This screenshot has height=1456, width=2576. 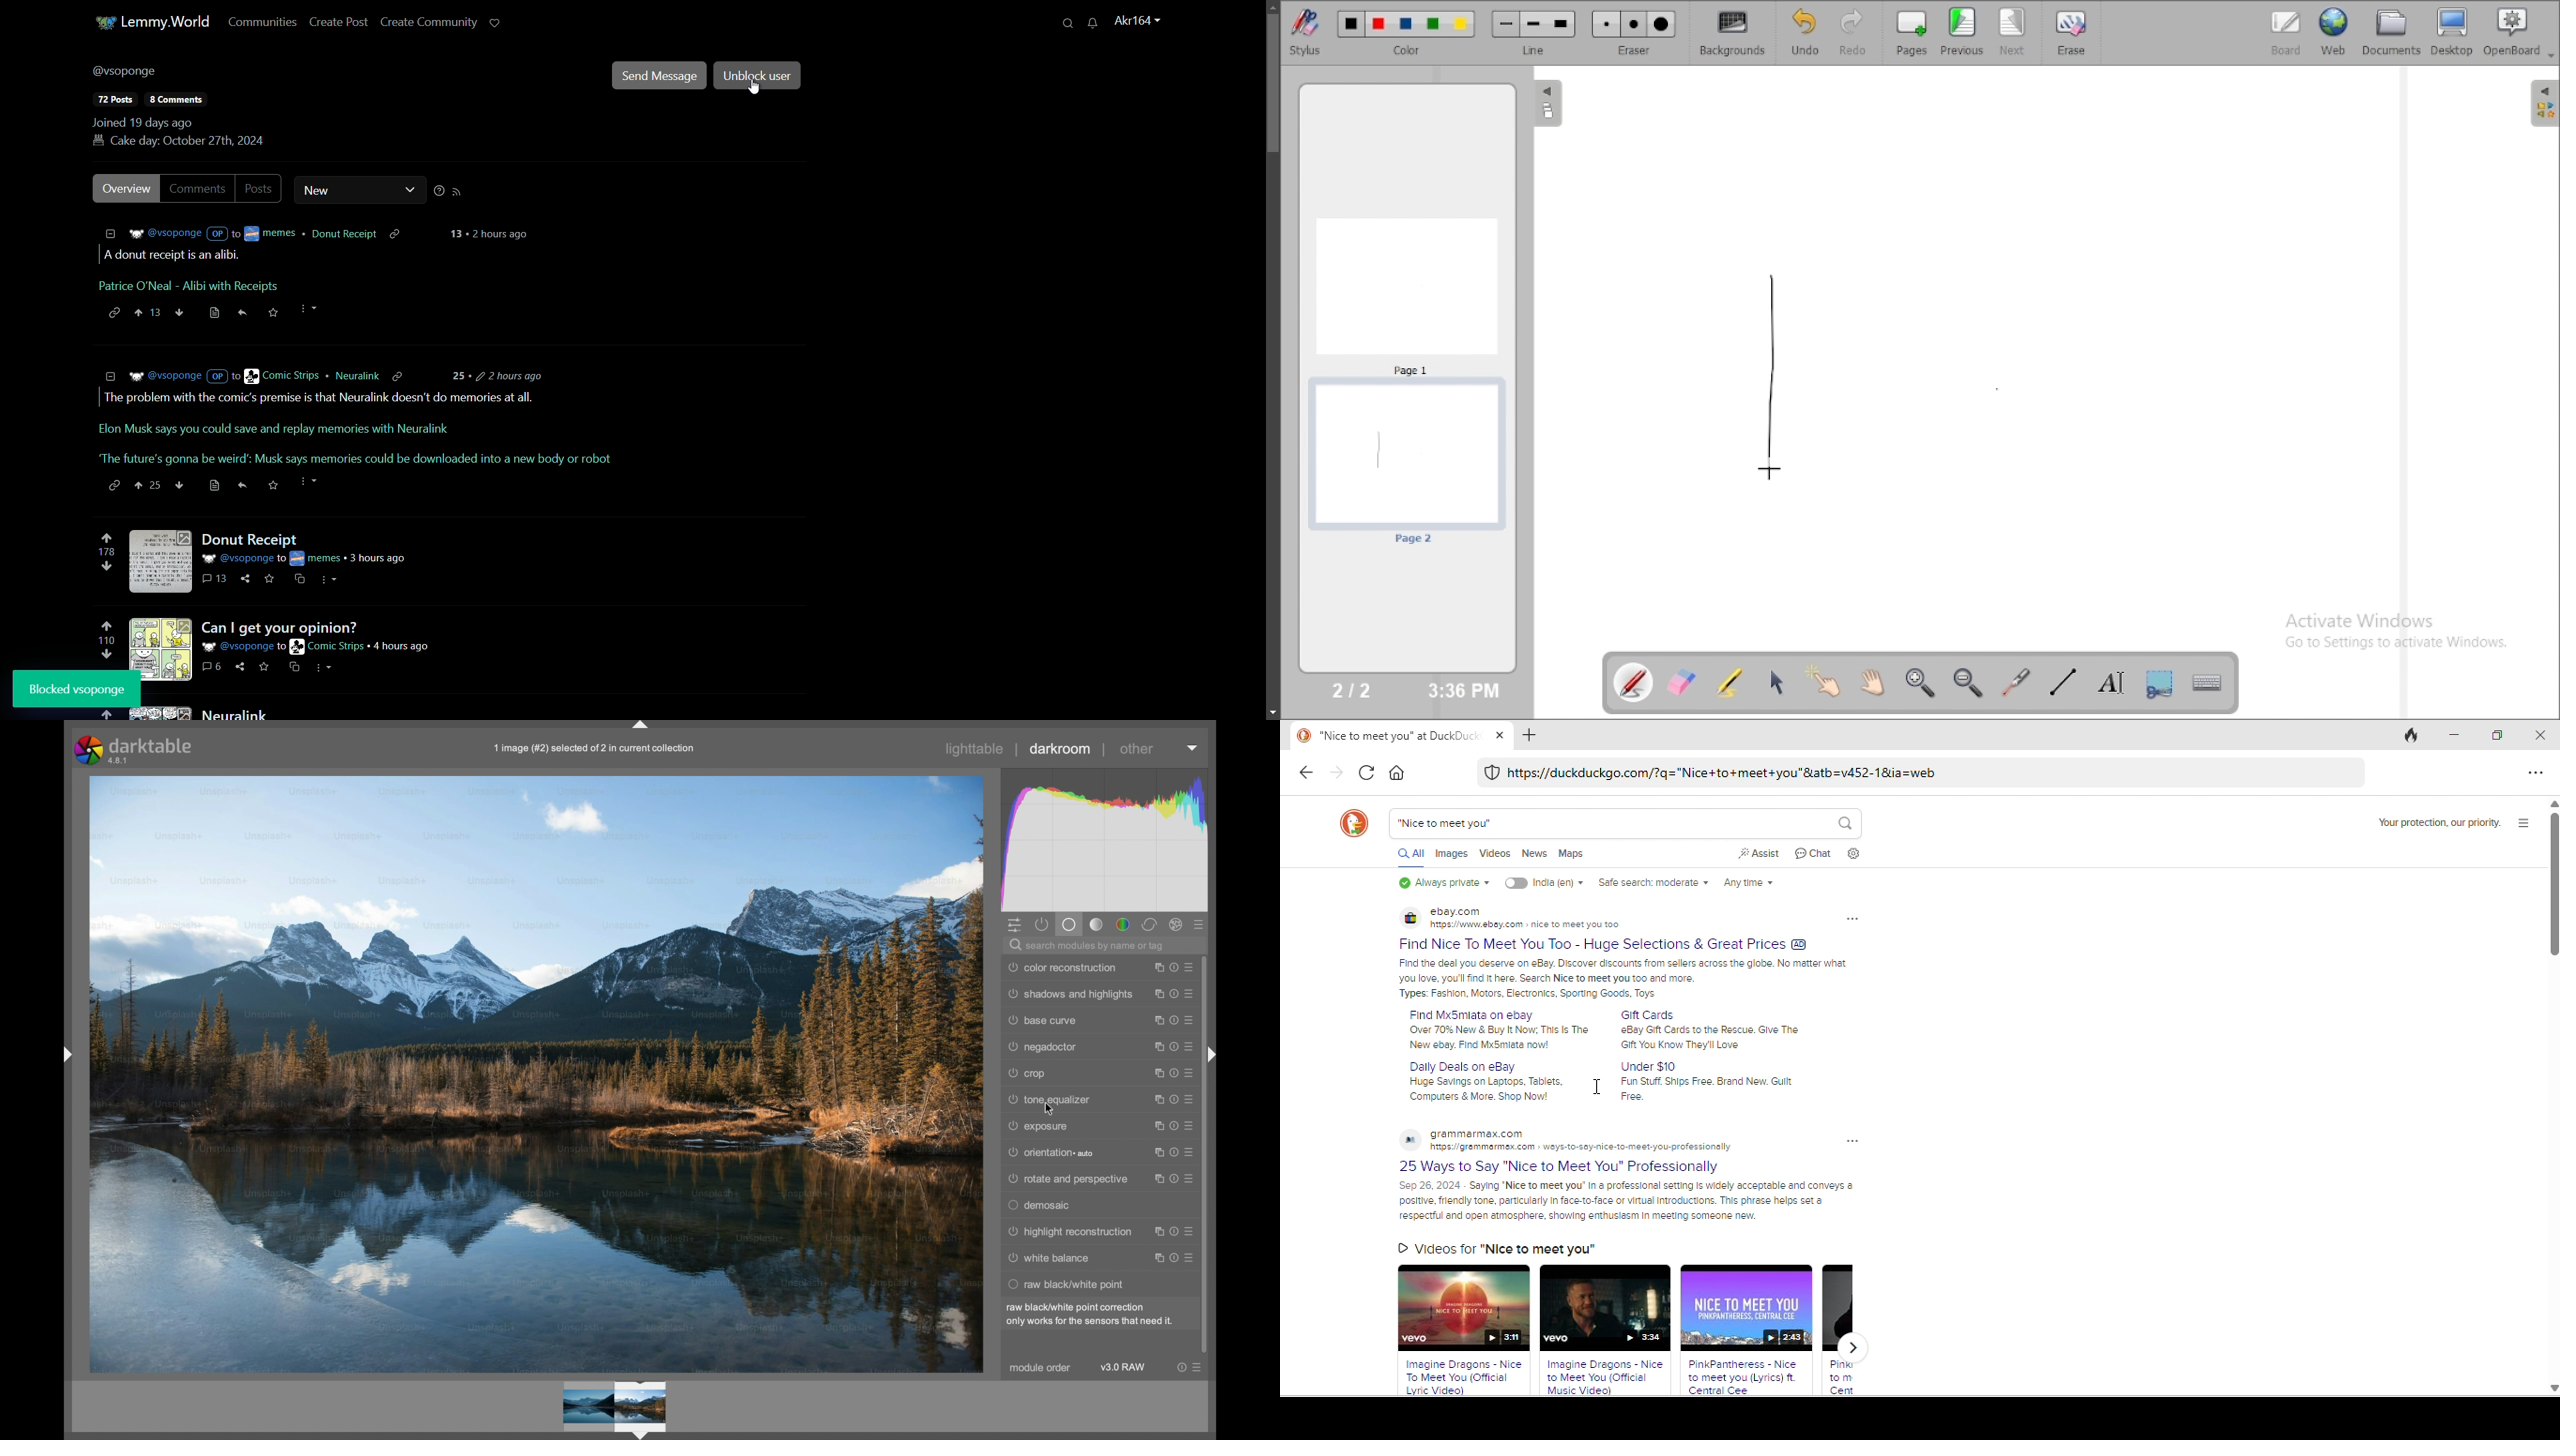 What do you see at coordinates (1150, 925) in the screenshot?
I see `correct` at bounding box center [1150, 925].